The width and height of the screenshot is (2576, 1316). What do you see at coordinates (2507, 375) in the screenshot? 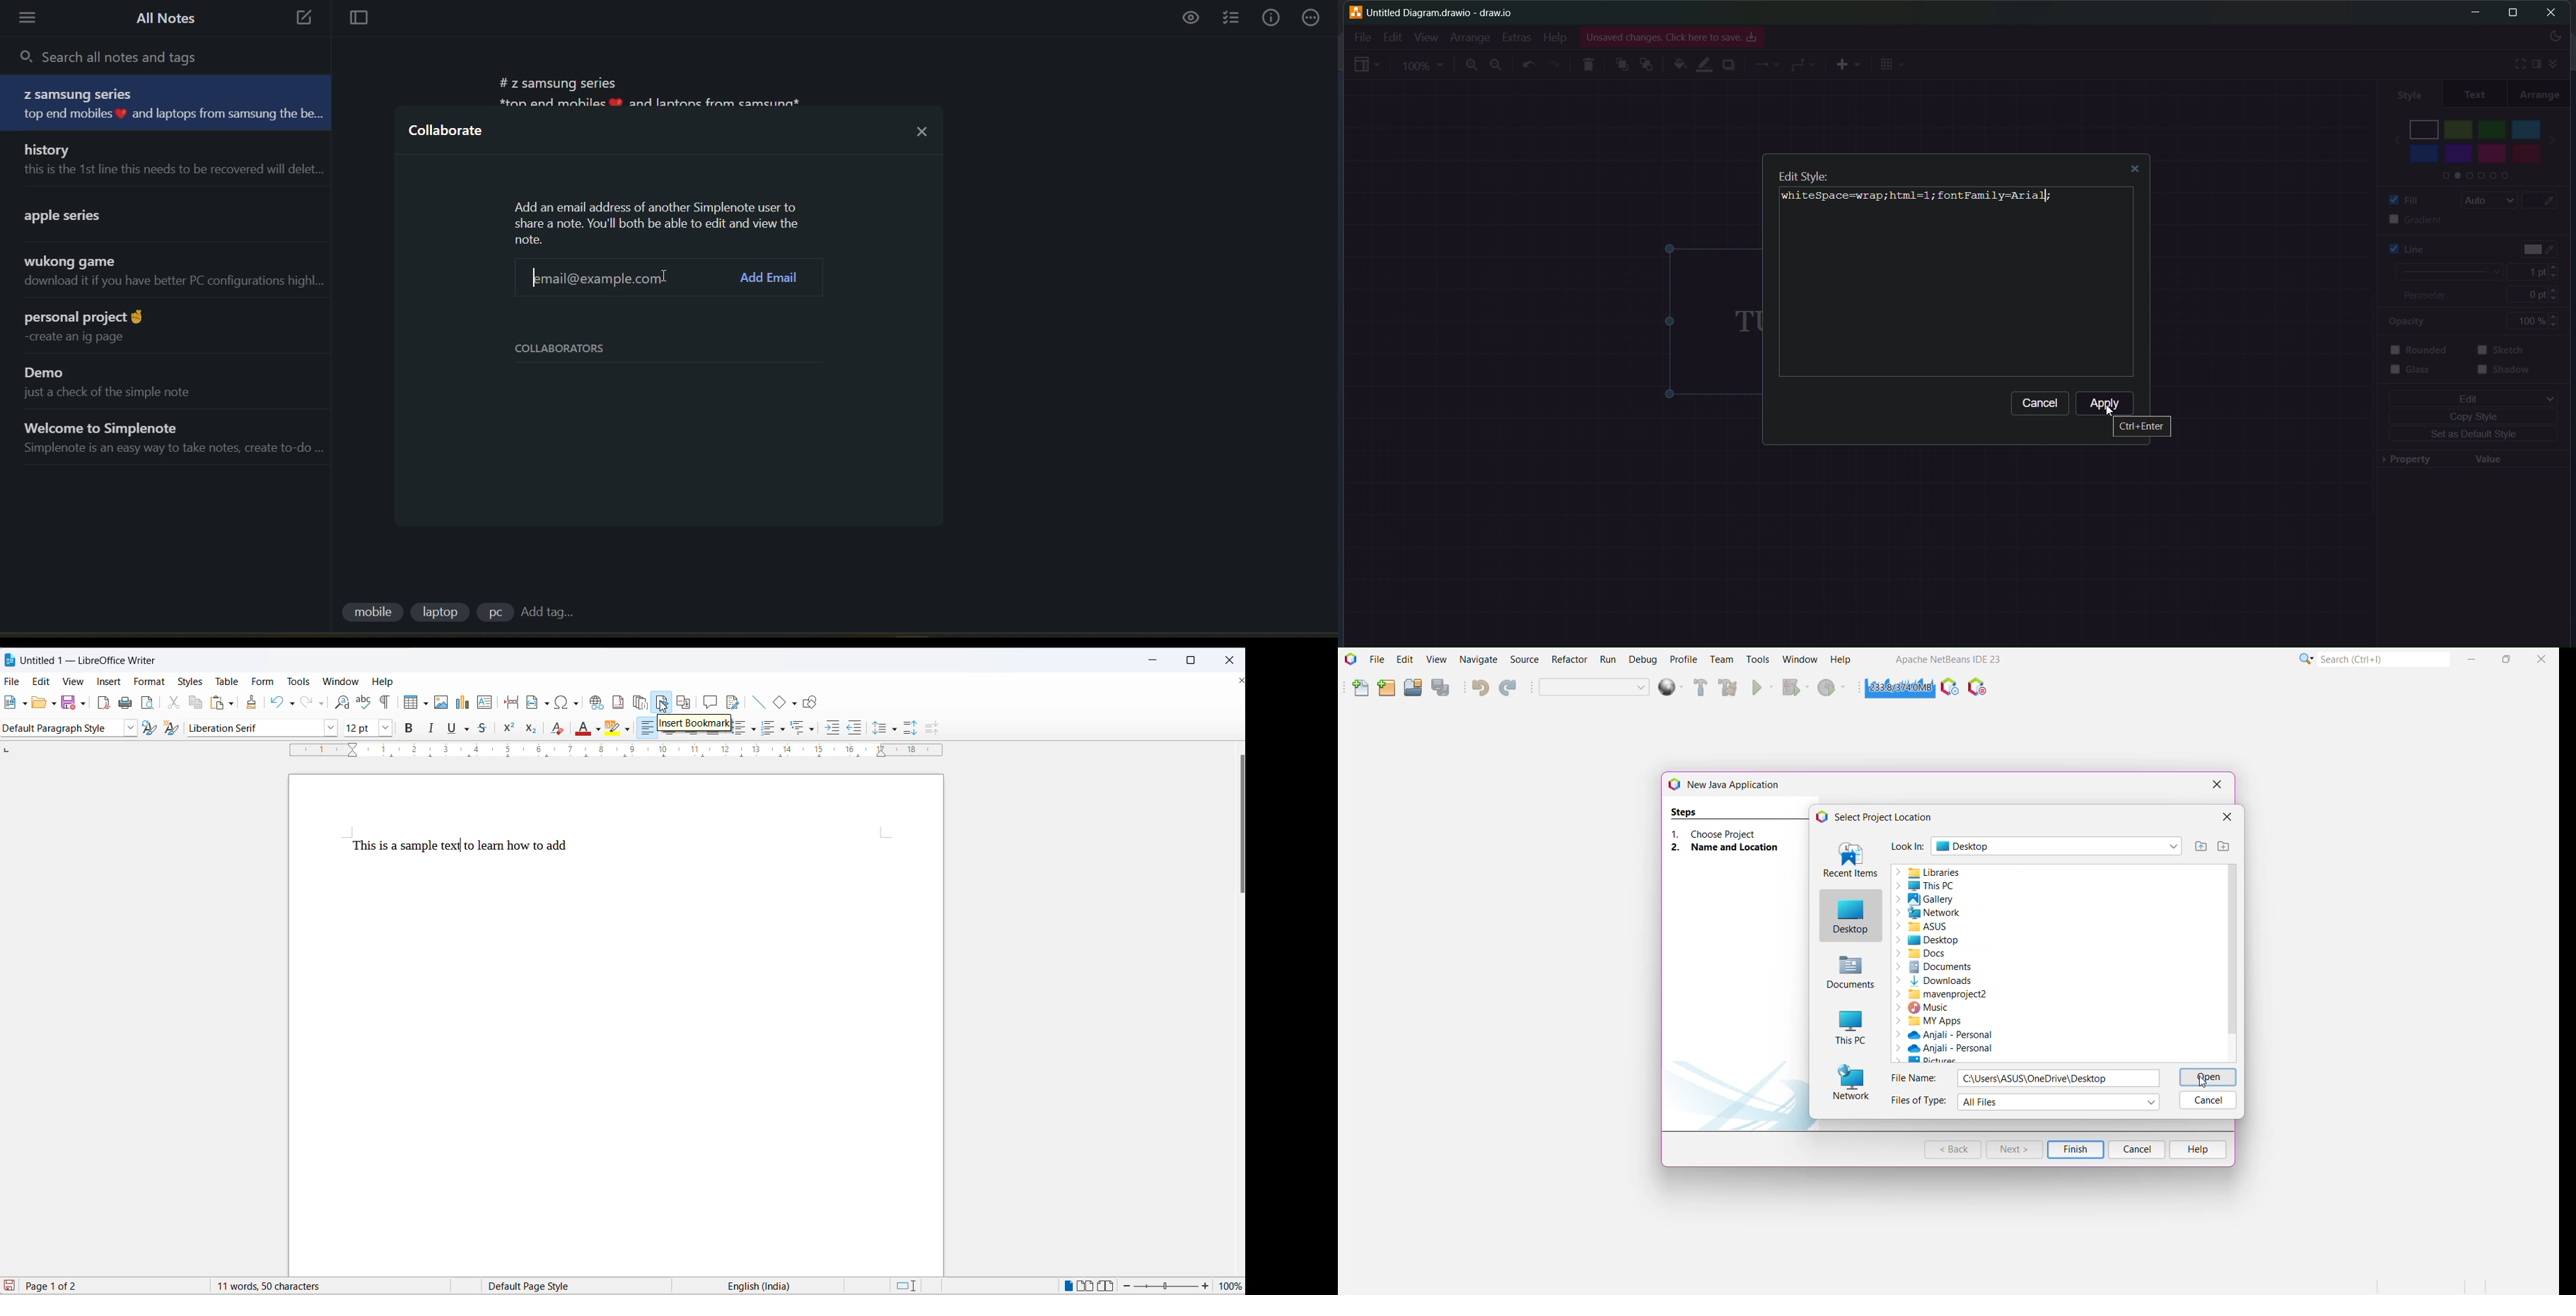
I see `shadow` at bounding box center [2507, 375].